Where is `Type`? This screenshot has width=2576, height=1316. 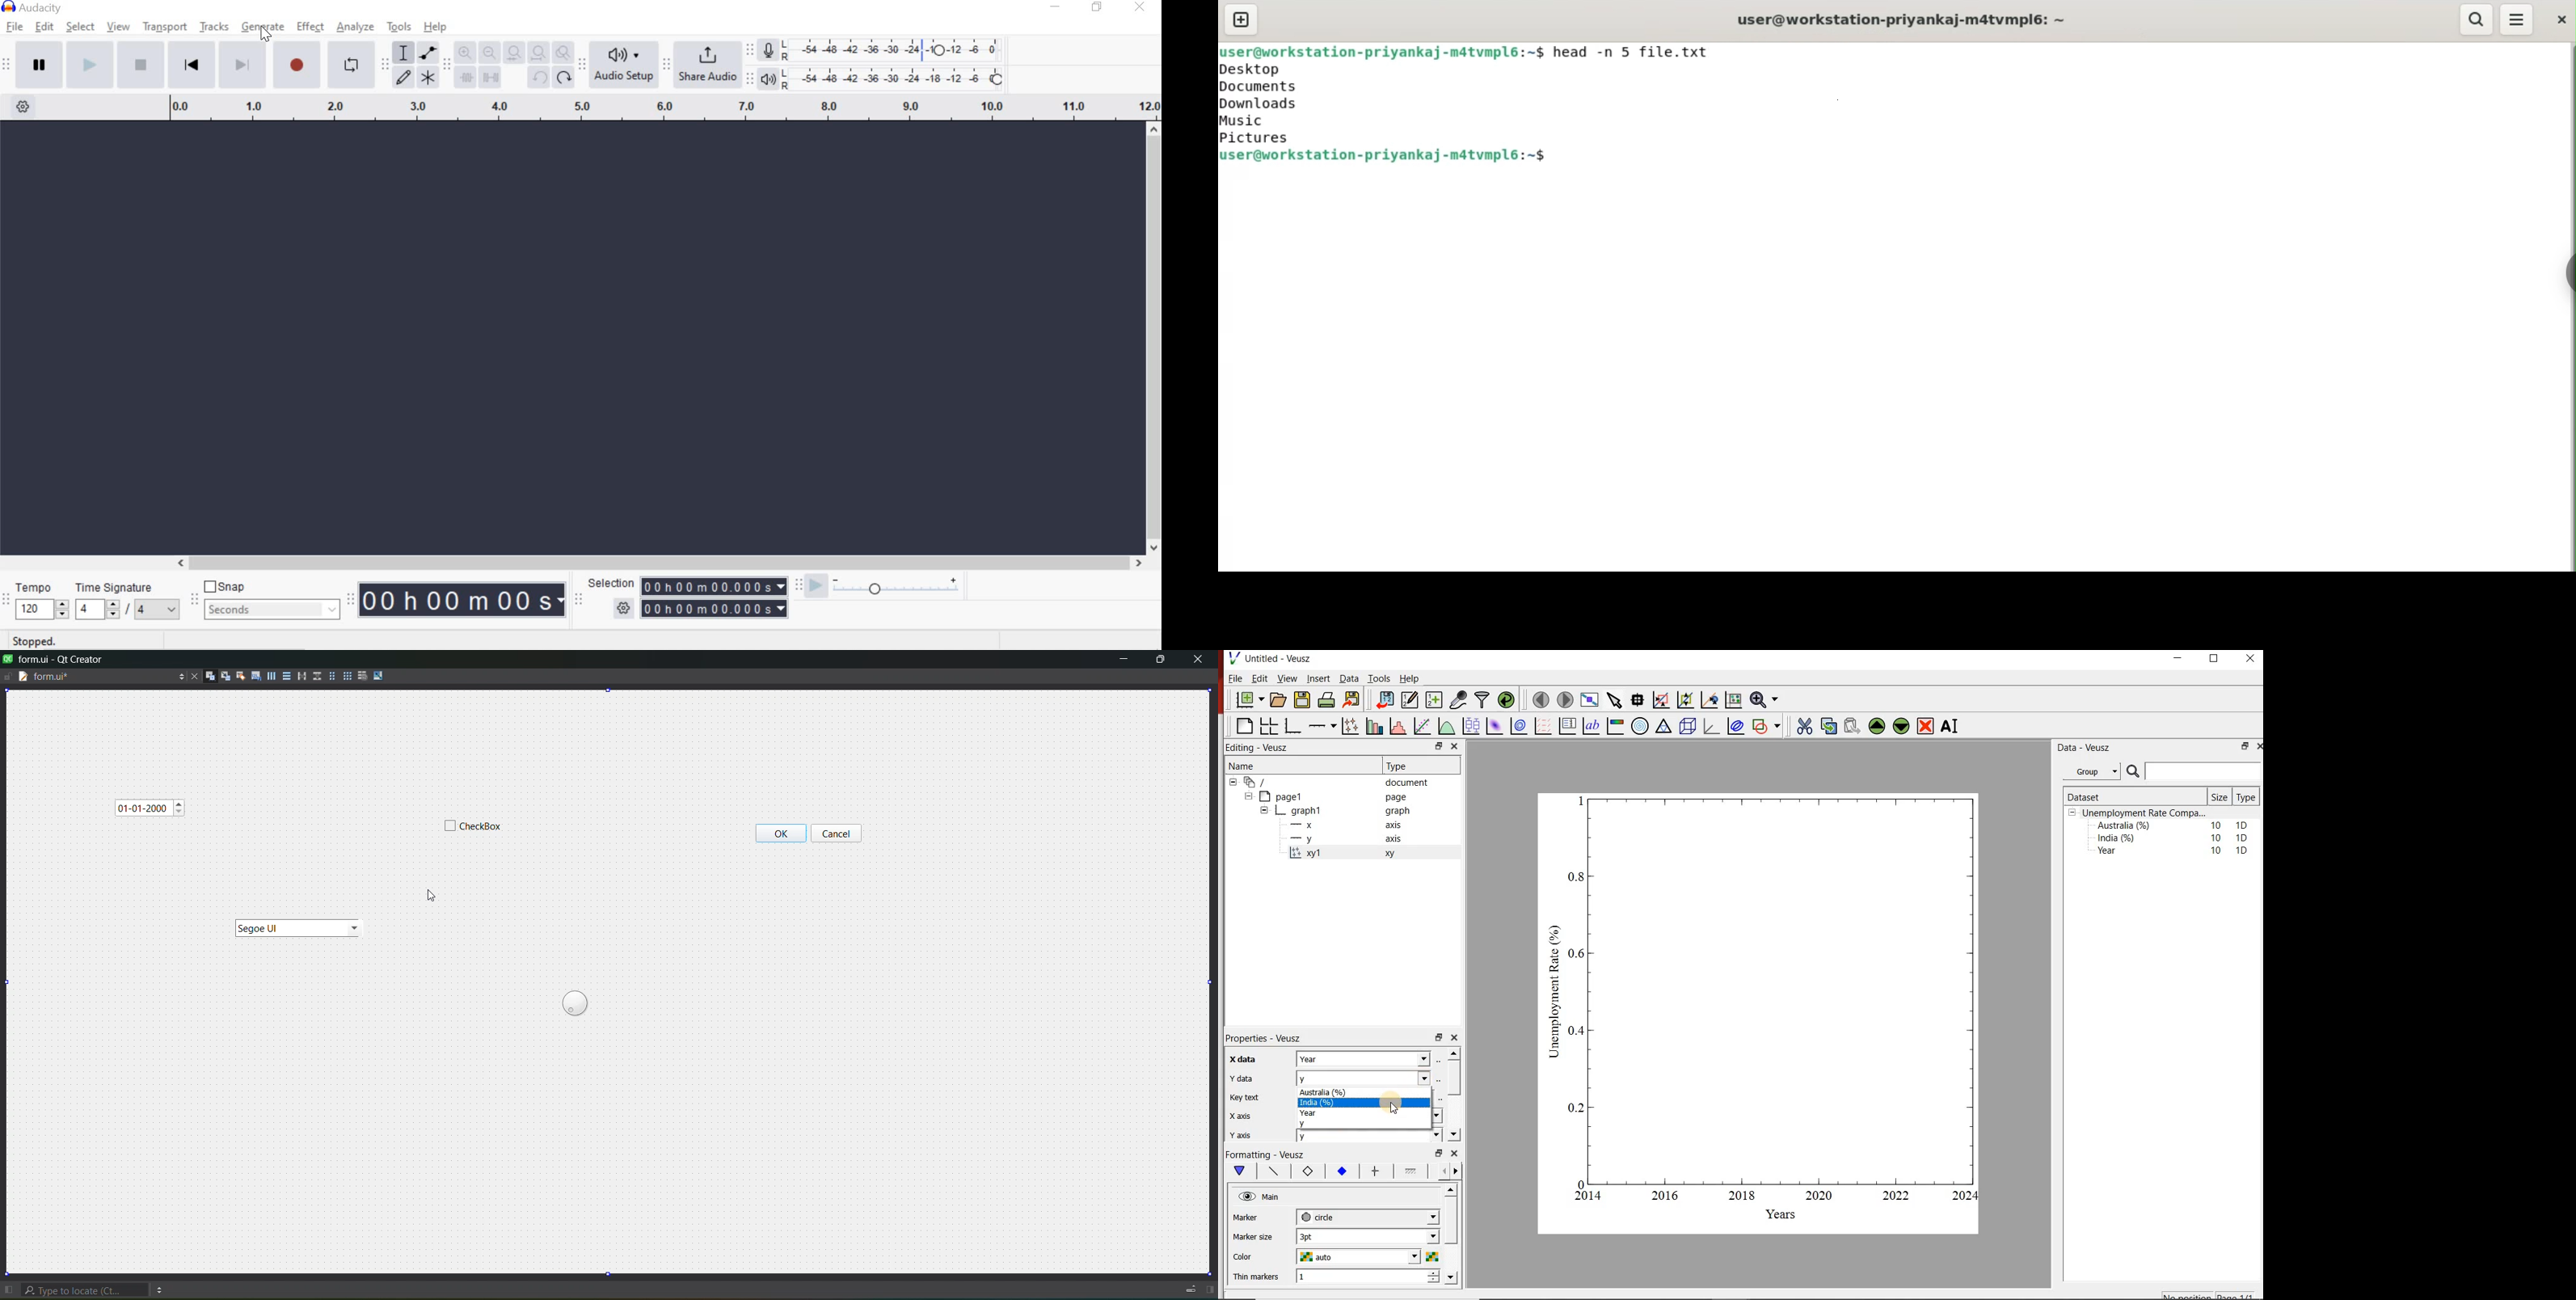 Type is located at coordinates (2246, 798).